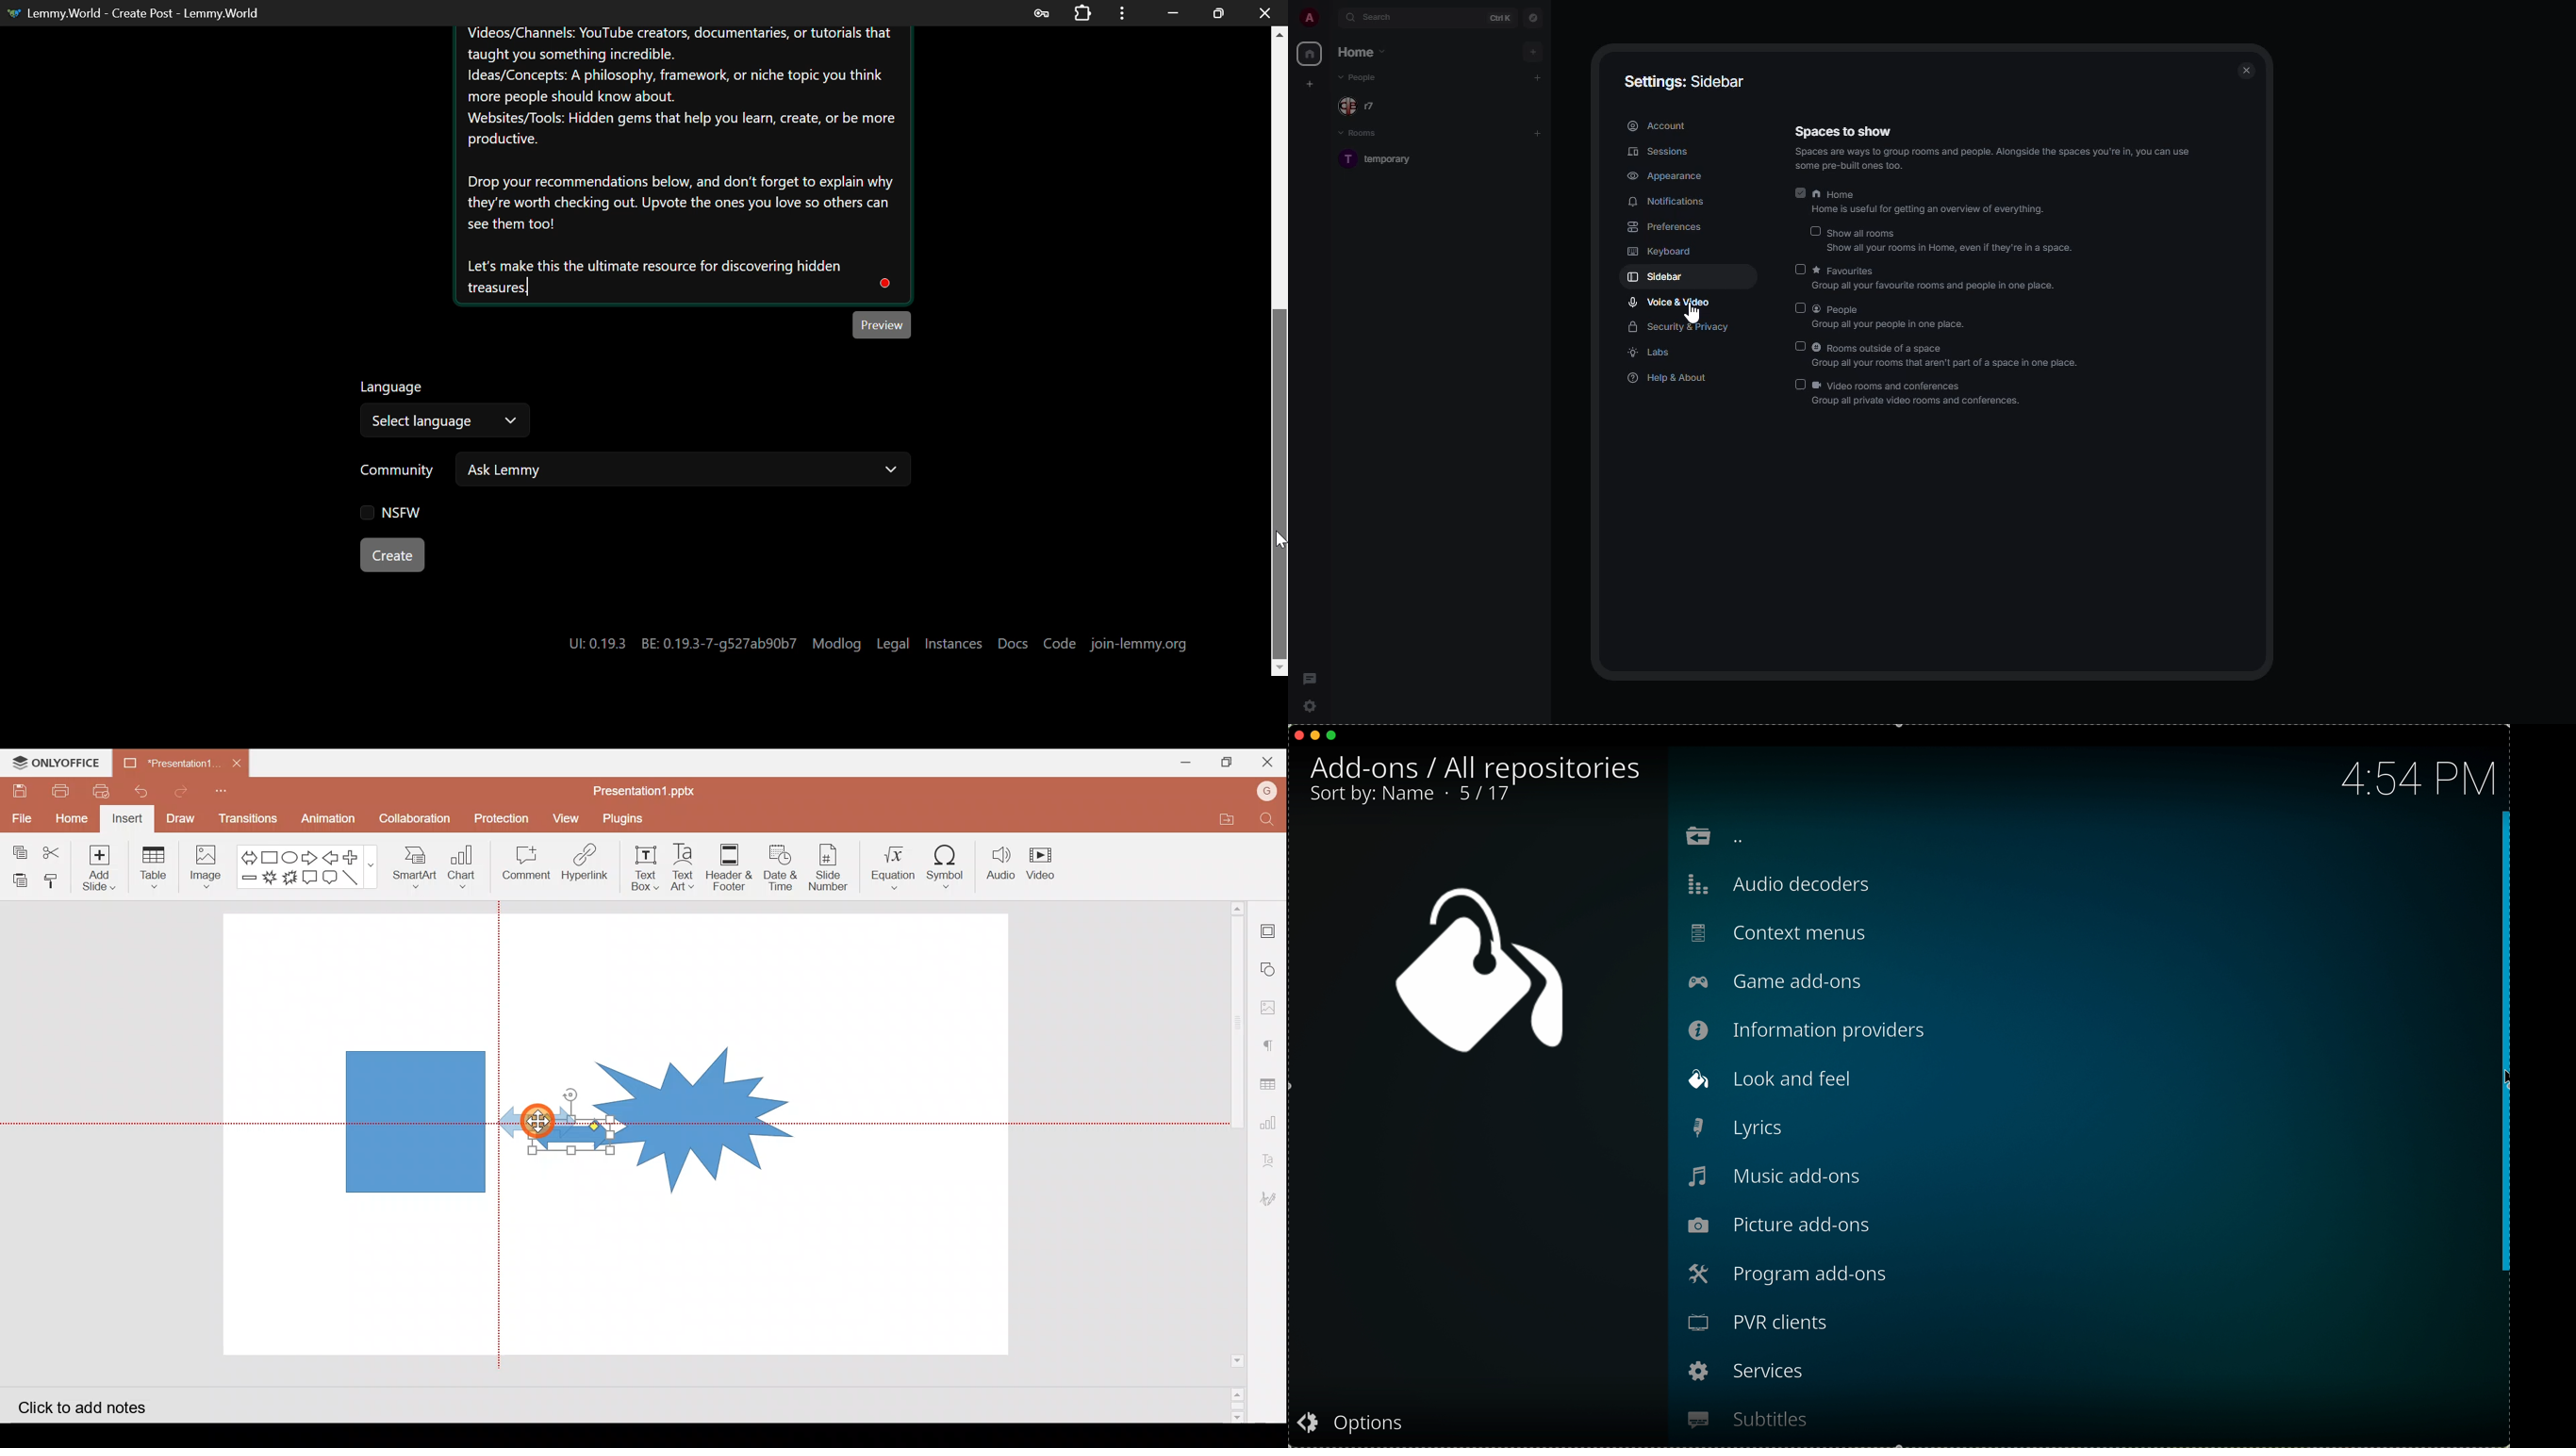 The height and width of the screenshot is (1456, 2576). What do you see at coordinates (79, 1405) in the screenshot?
I see `Click to add notes` at bounding box center [79, 1405].